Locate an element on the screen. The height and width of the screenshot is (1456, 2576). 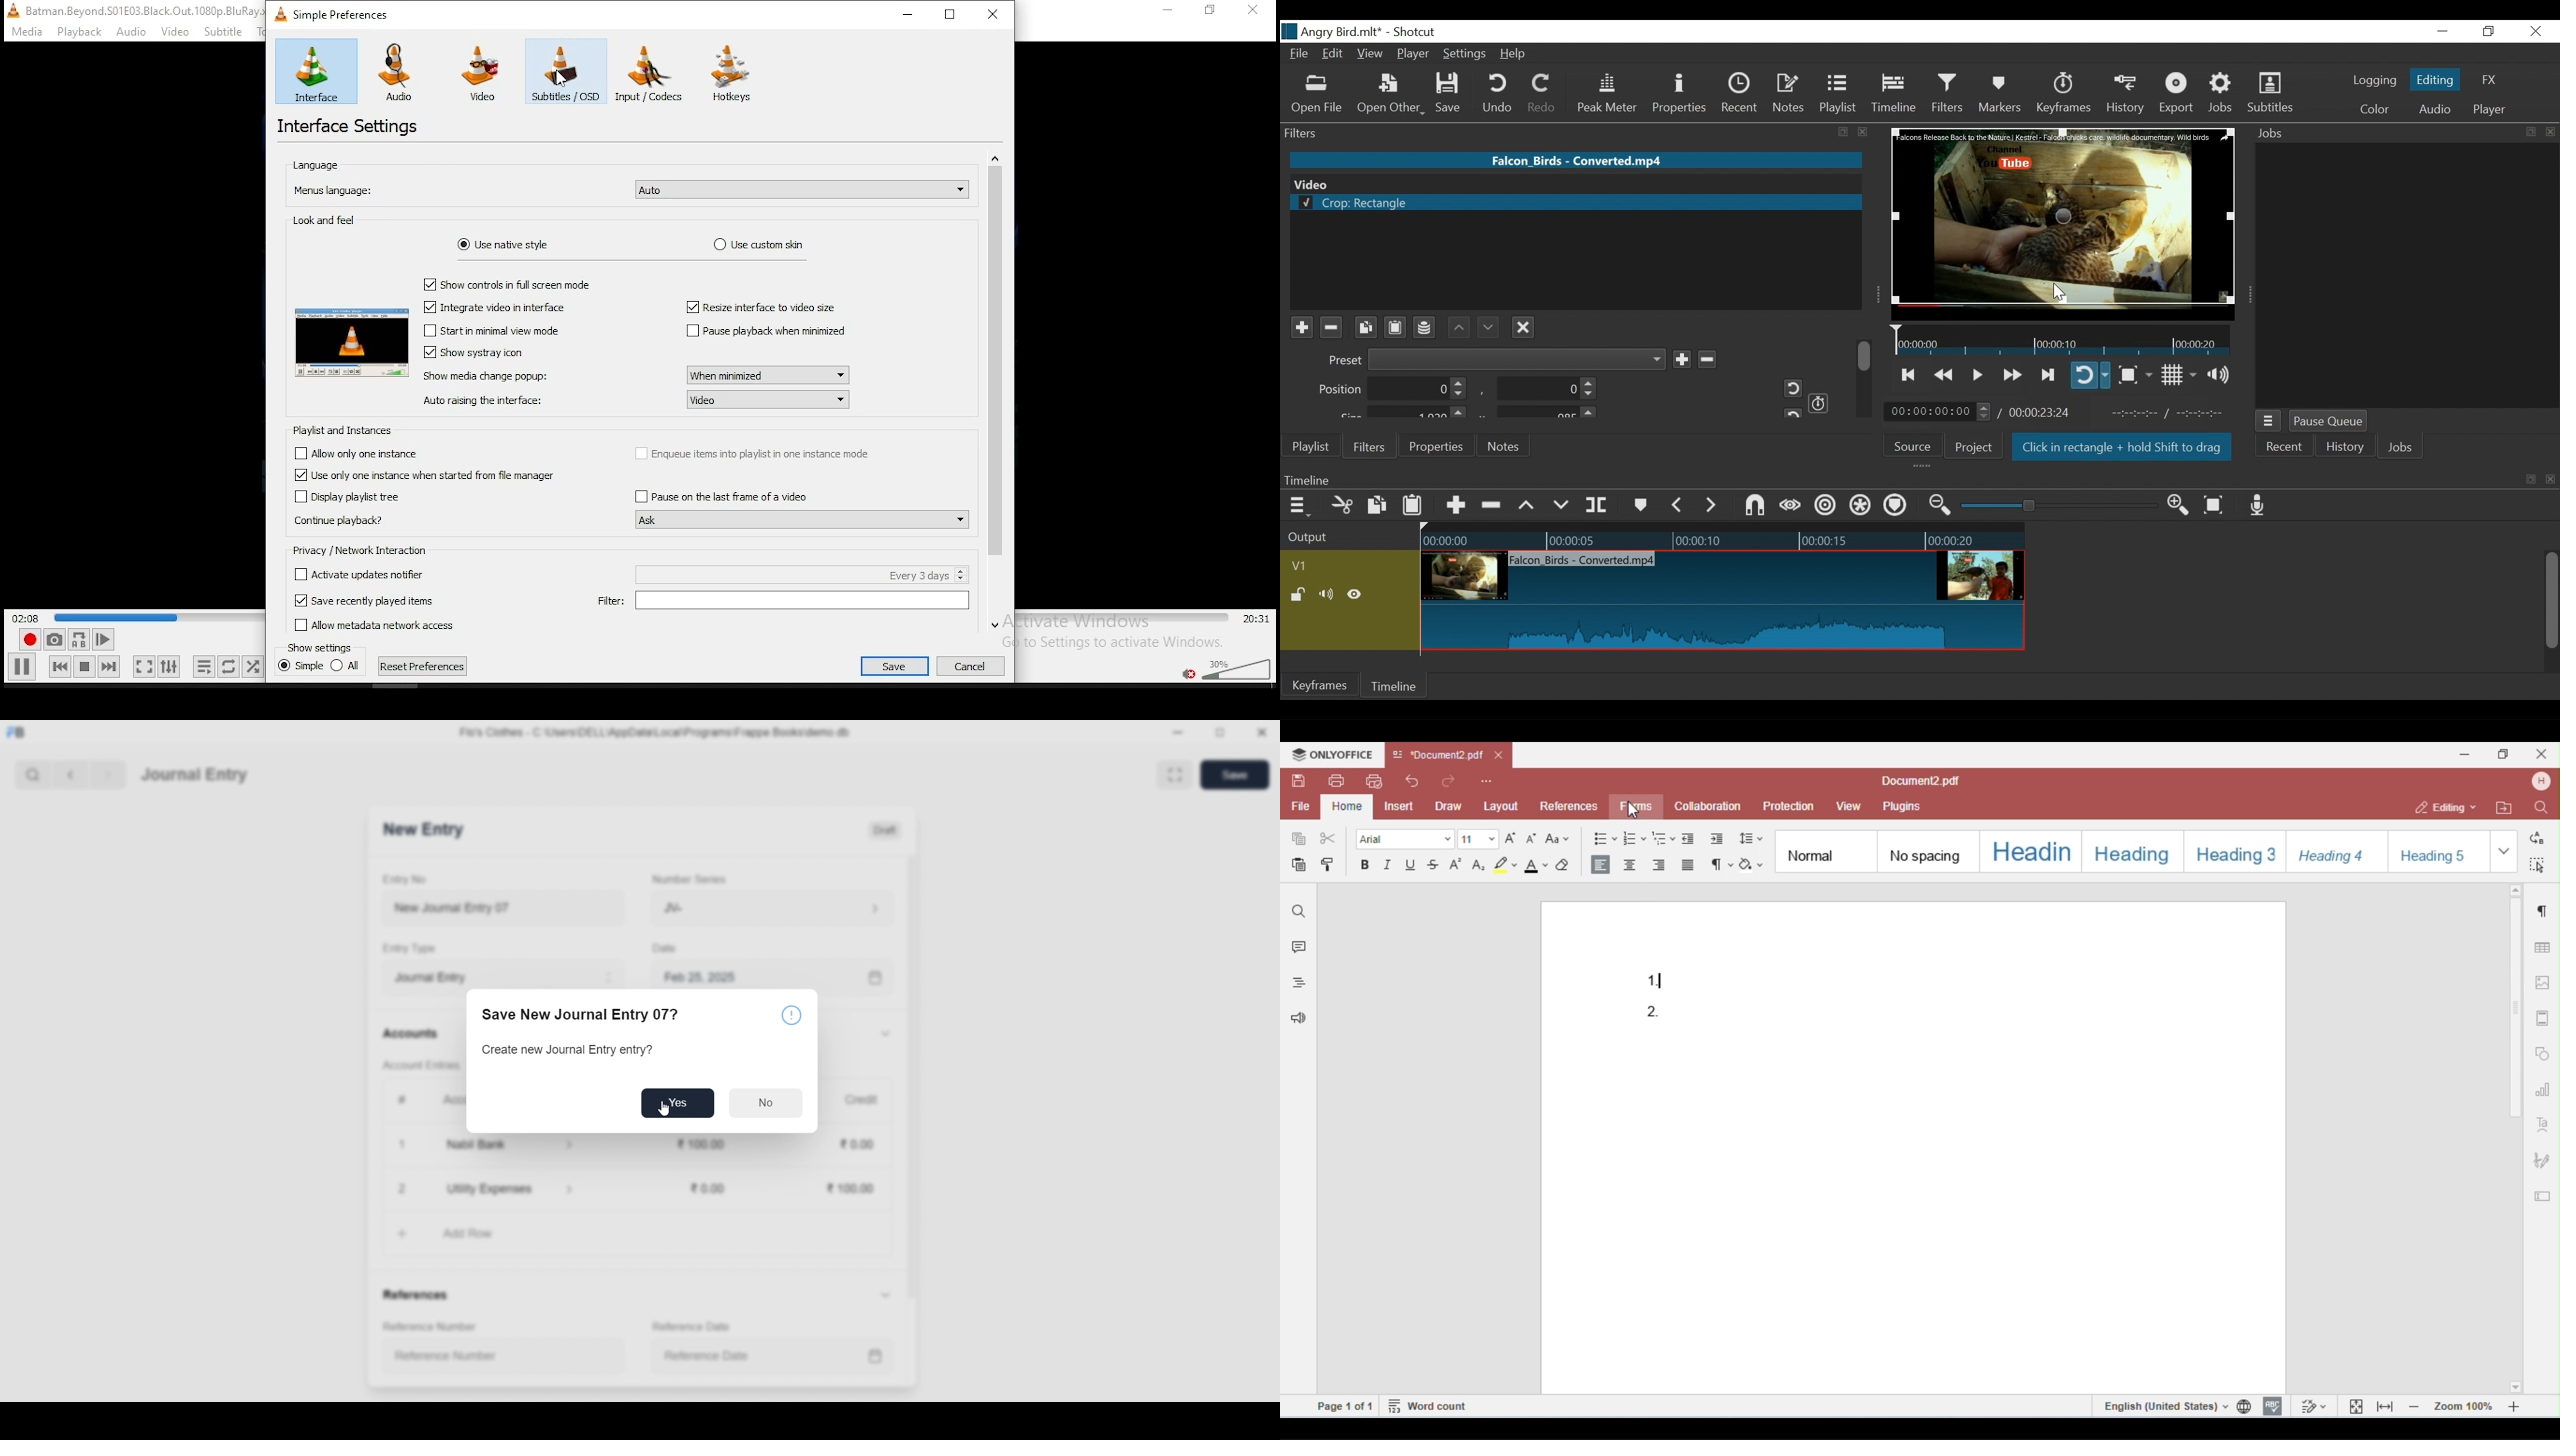
Yes is located at coordinates (678, 1102).